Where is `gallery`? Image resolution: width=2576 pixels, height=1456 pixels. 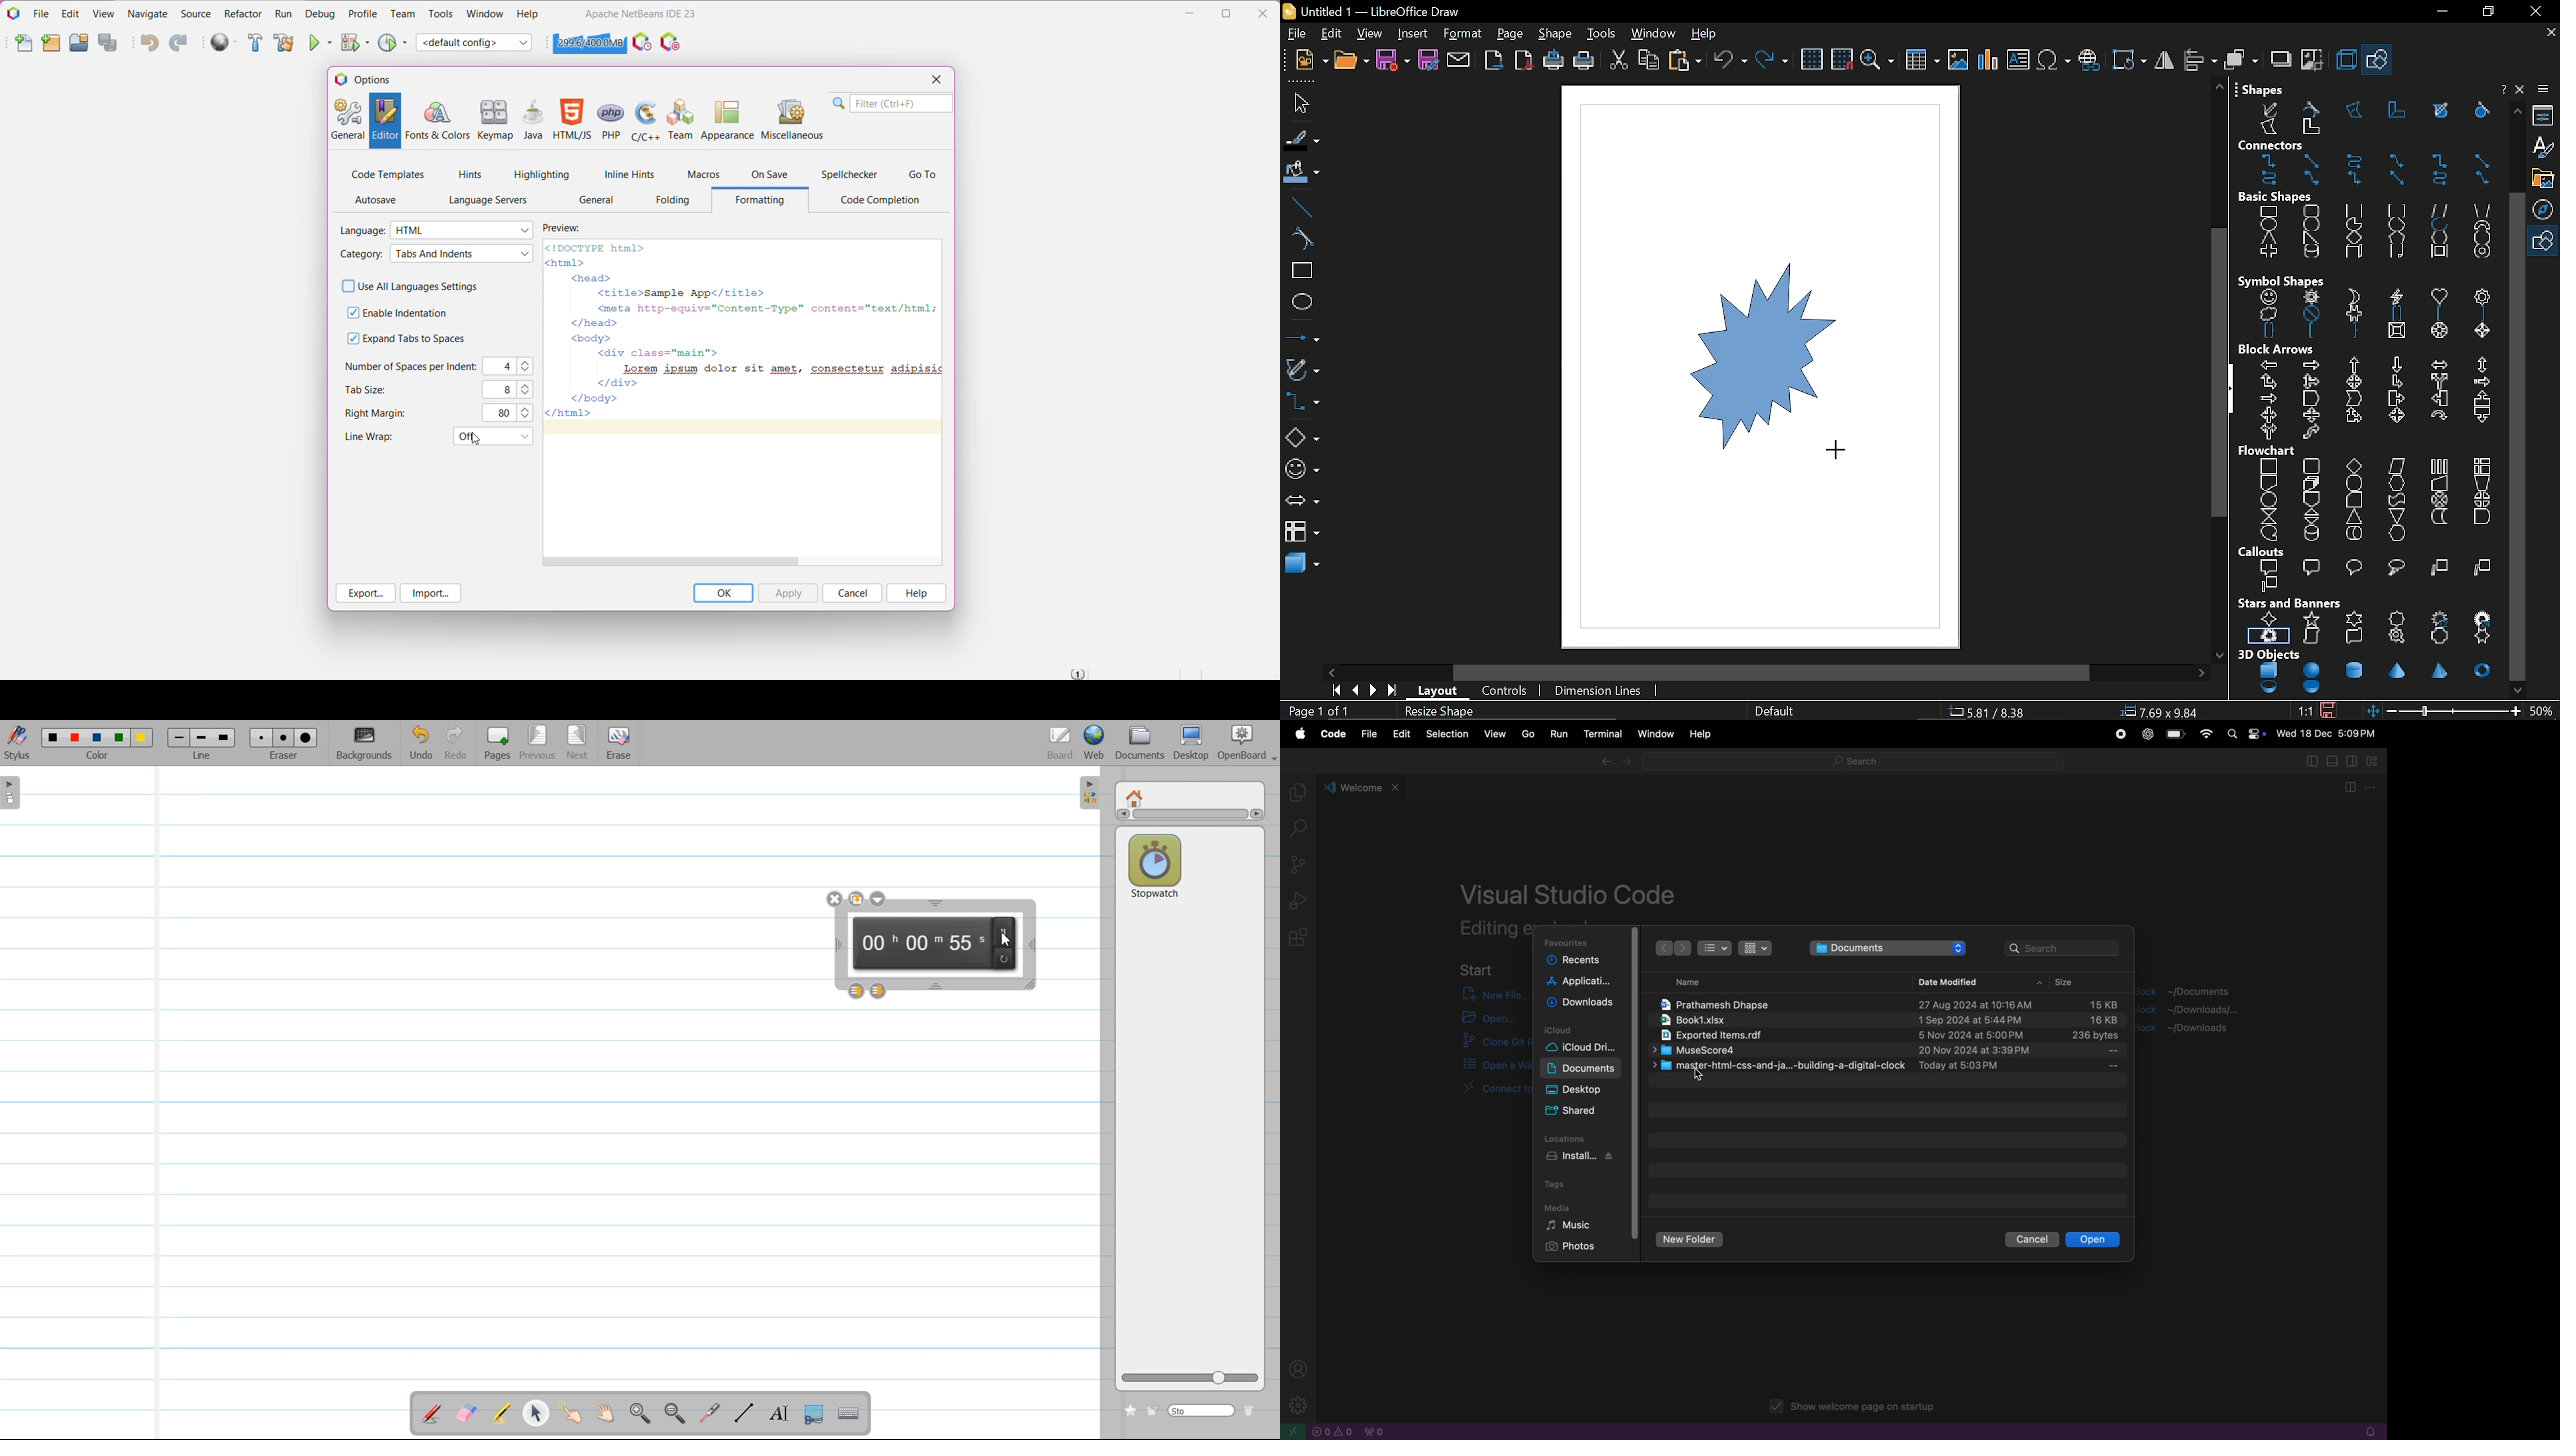 gallery is located at coordinates (2543, 178).